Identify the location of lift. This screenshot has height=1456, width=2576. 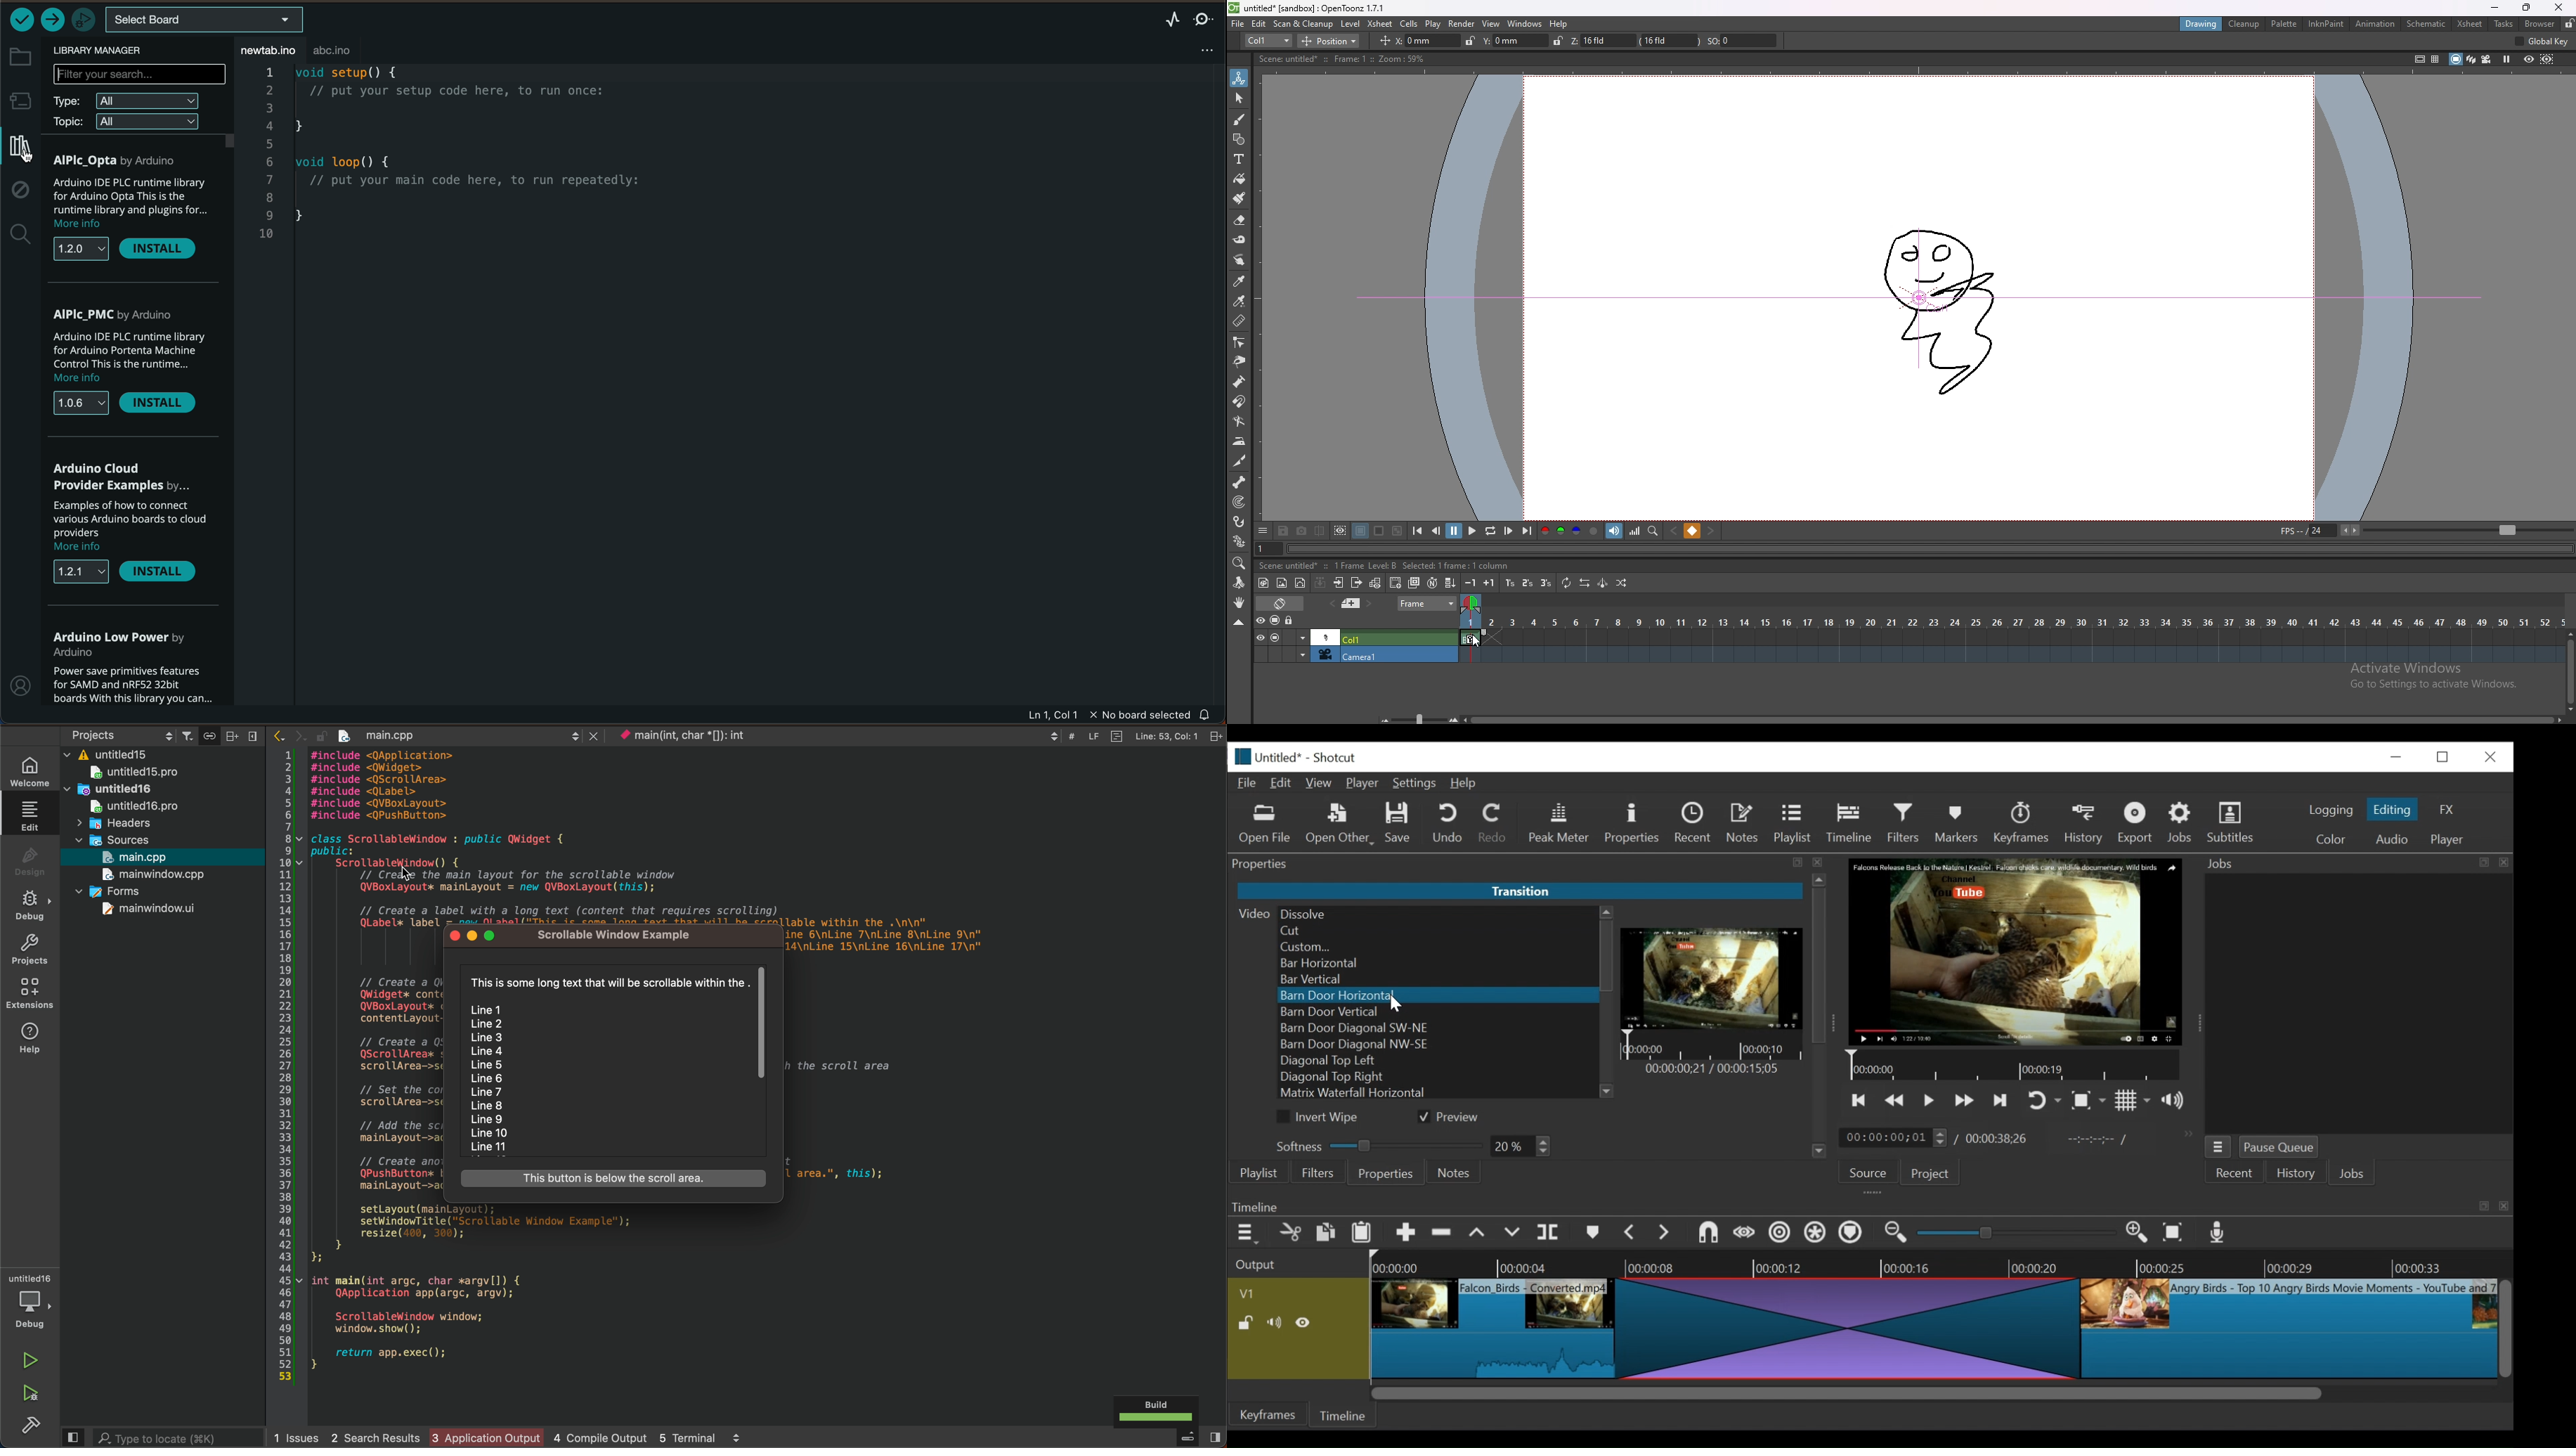
(1479, 1234).